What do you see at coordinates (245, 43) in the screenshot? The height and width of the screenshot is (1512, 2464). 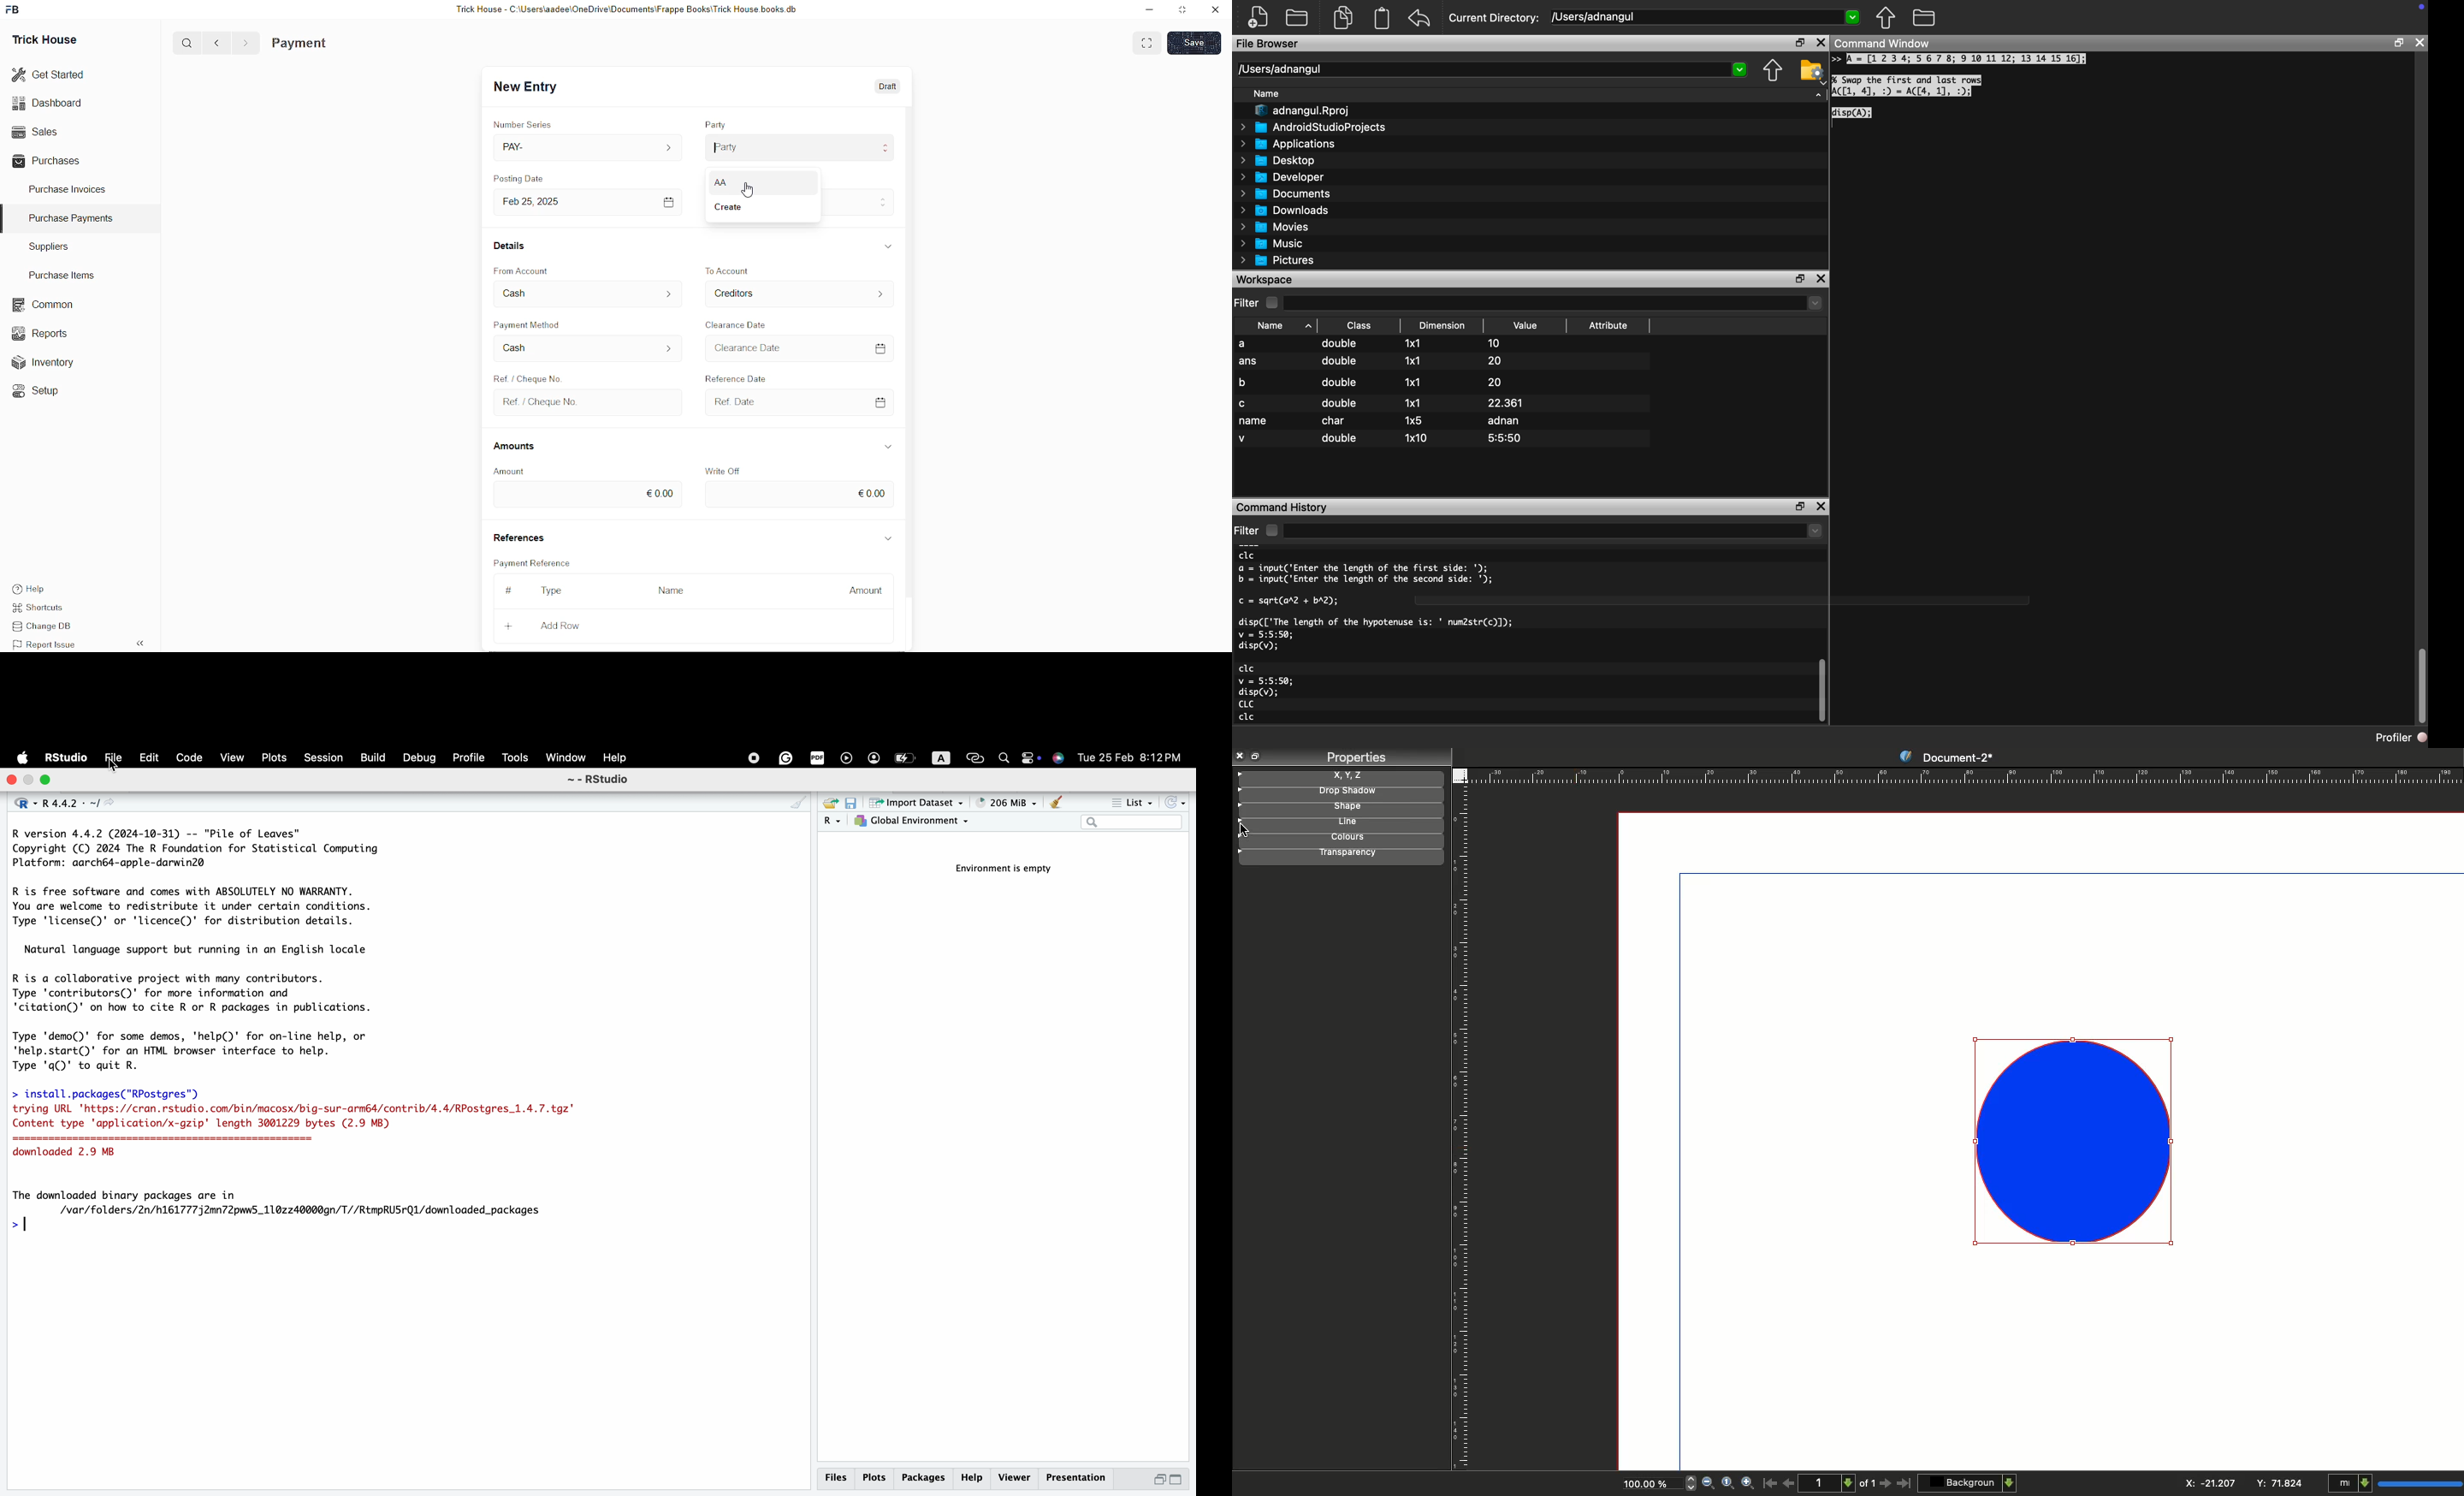 I see `>` at bounding box center [245, 43].